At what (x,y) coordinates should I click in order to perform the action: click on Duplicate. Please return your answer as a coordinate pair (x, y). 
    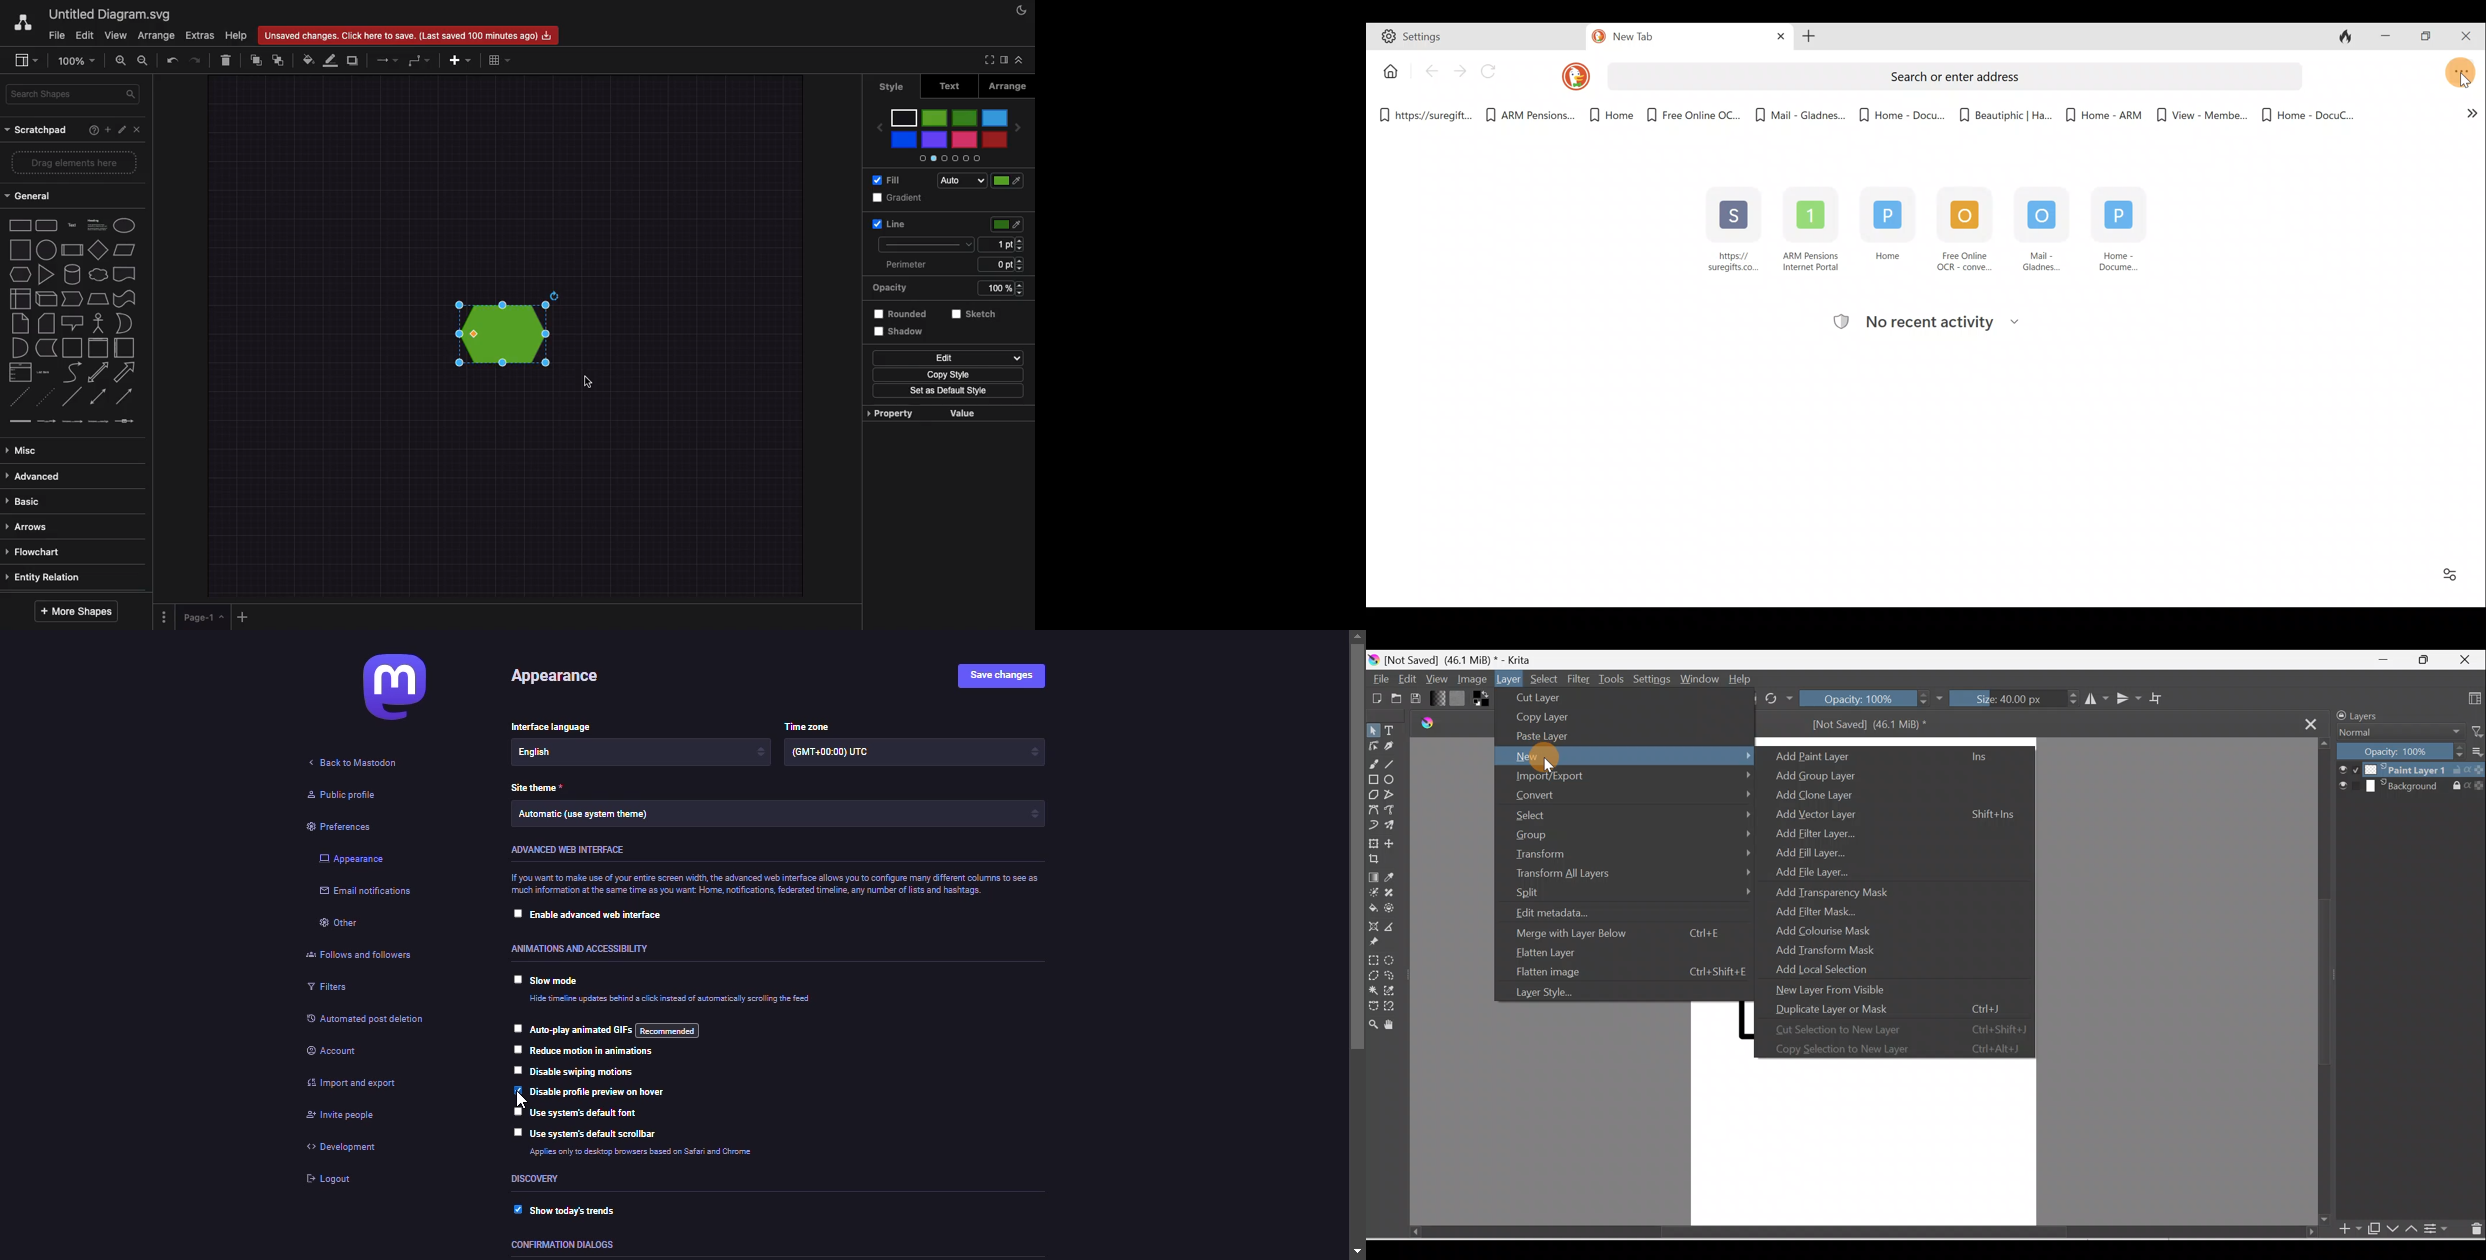
    Looking at the image, I should click on (355, 60).